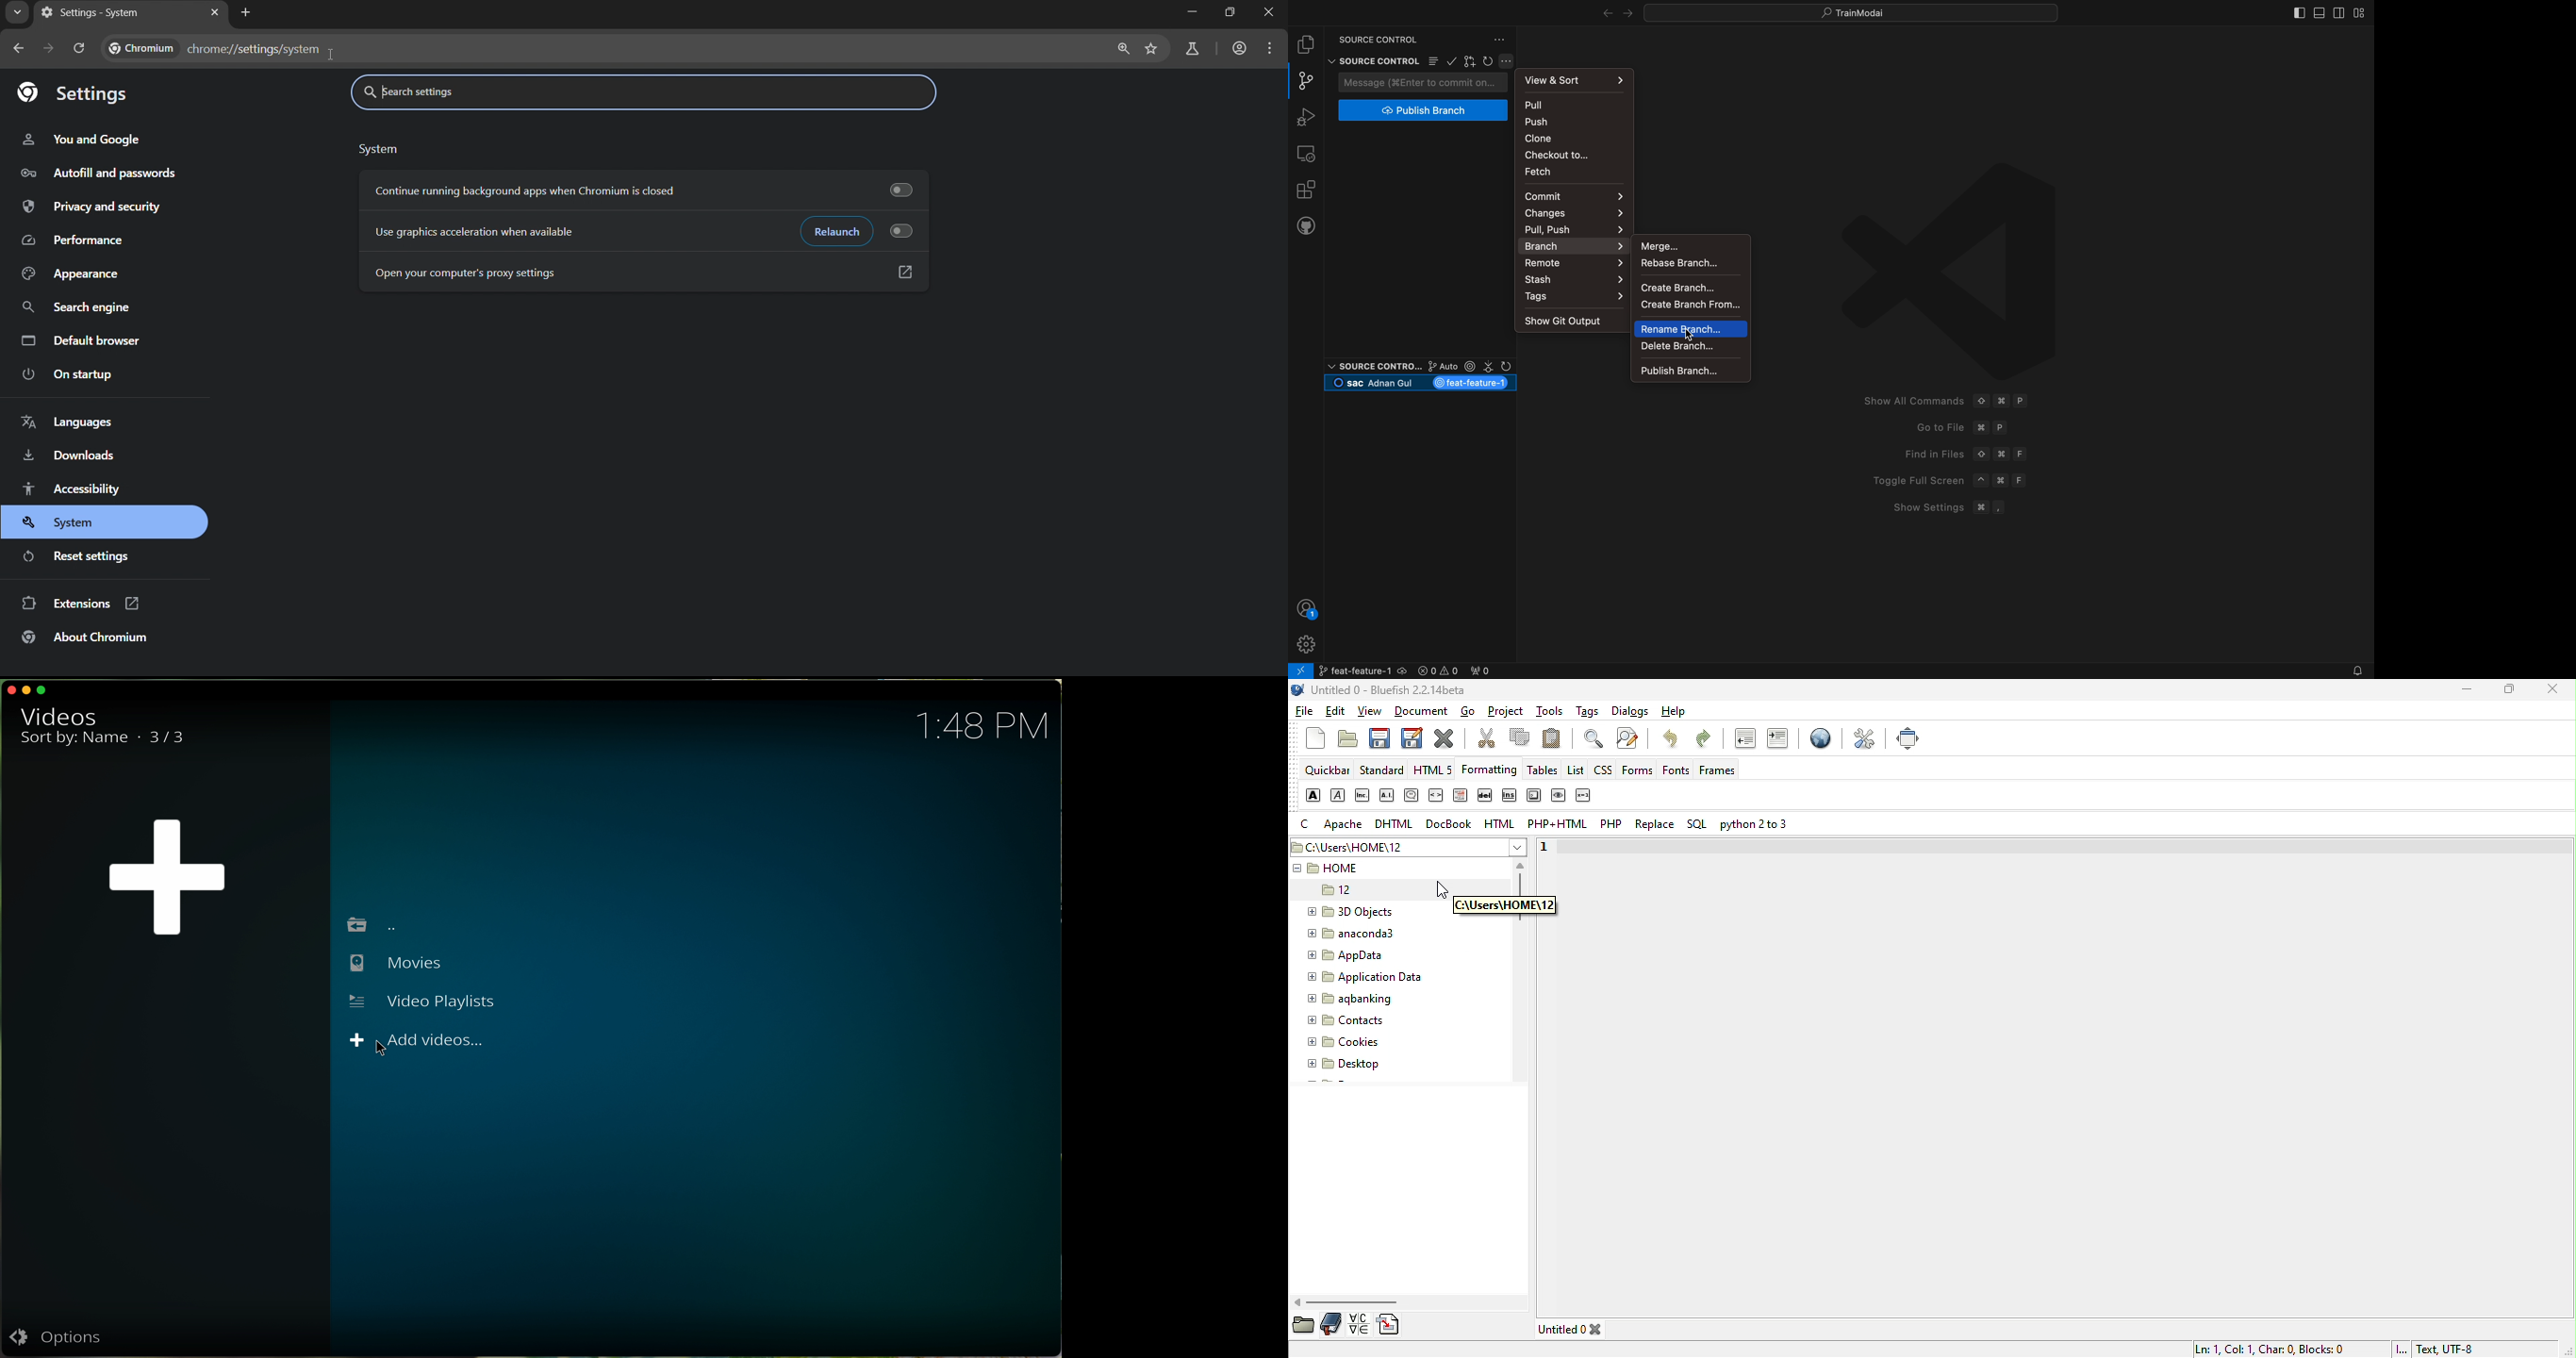 The image size is (2576, 1372). What do you see at coordinates (171, 739) in the screenshot?
I see `3/3` at bounding box center [171, 739].